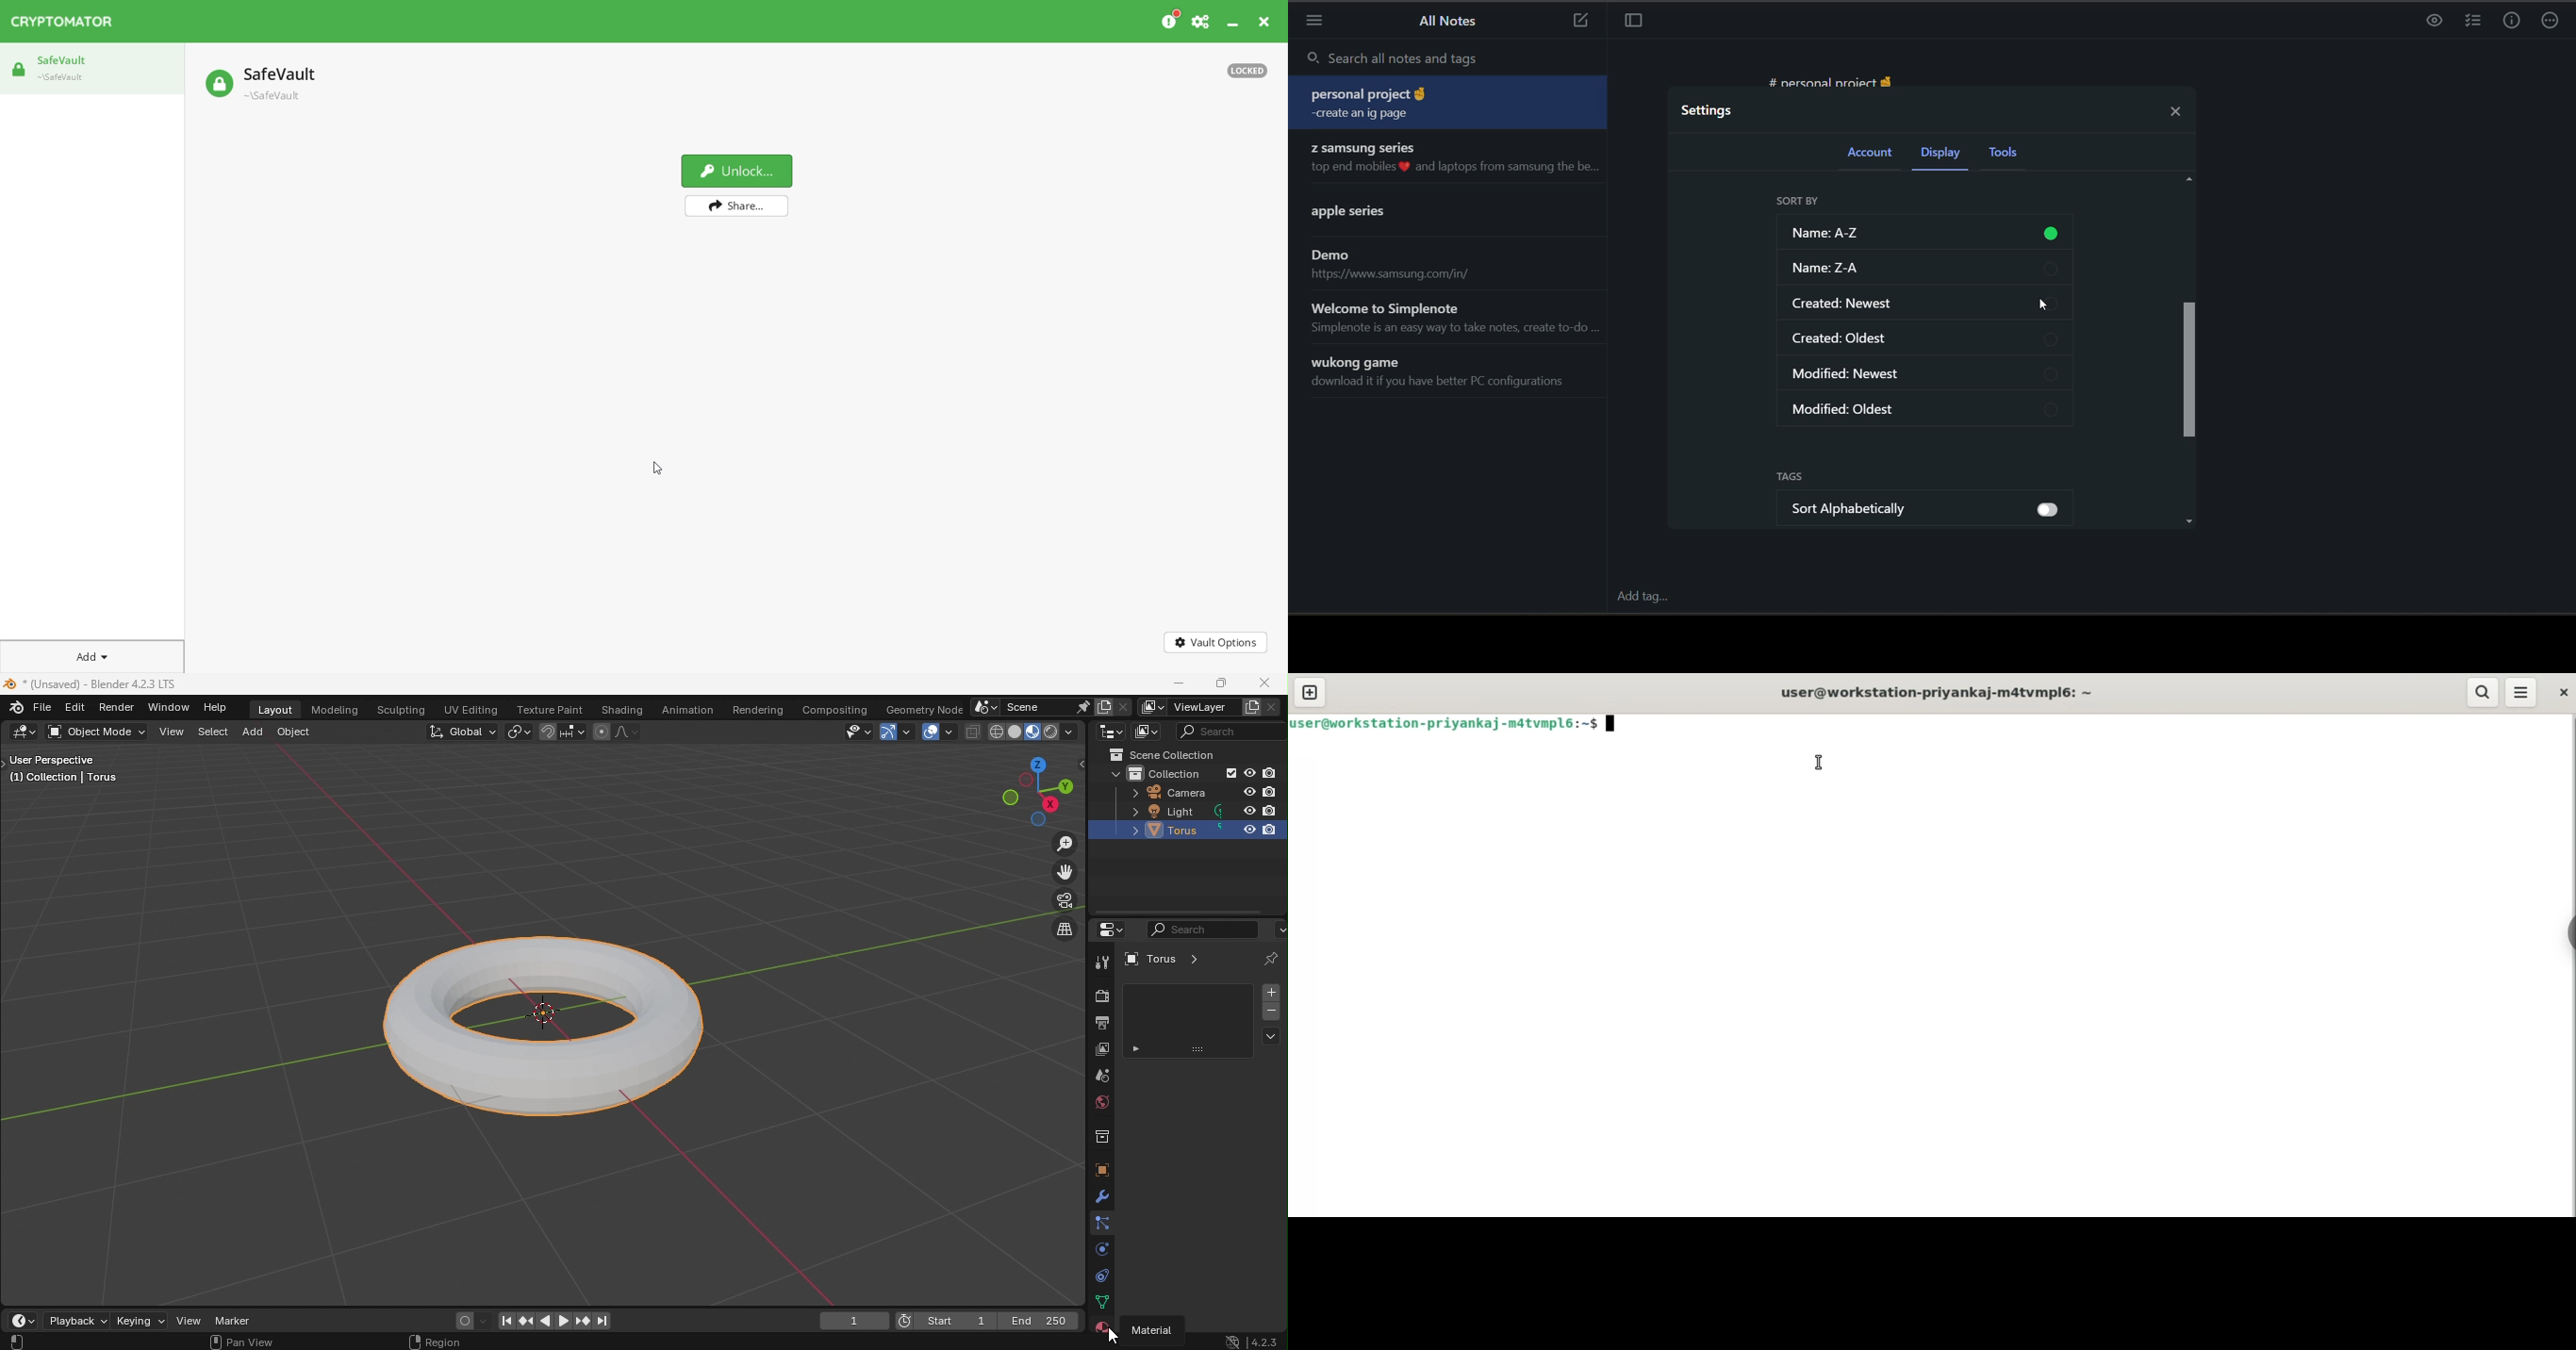  Describe the element at coordinates (2514, 23) in the screenshot. I see `info` at that location.